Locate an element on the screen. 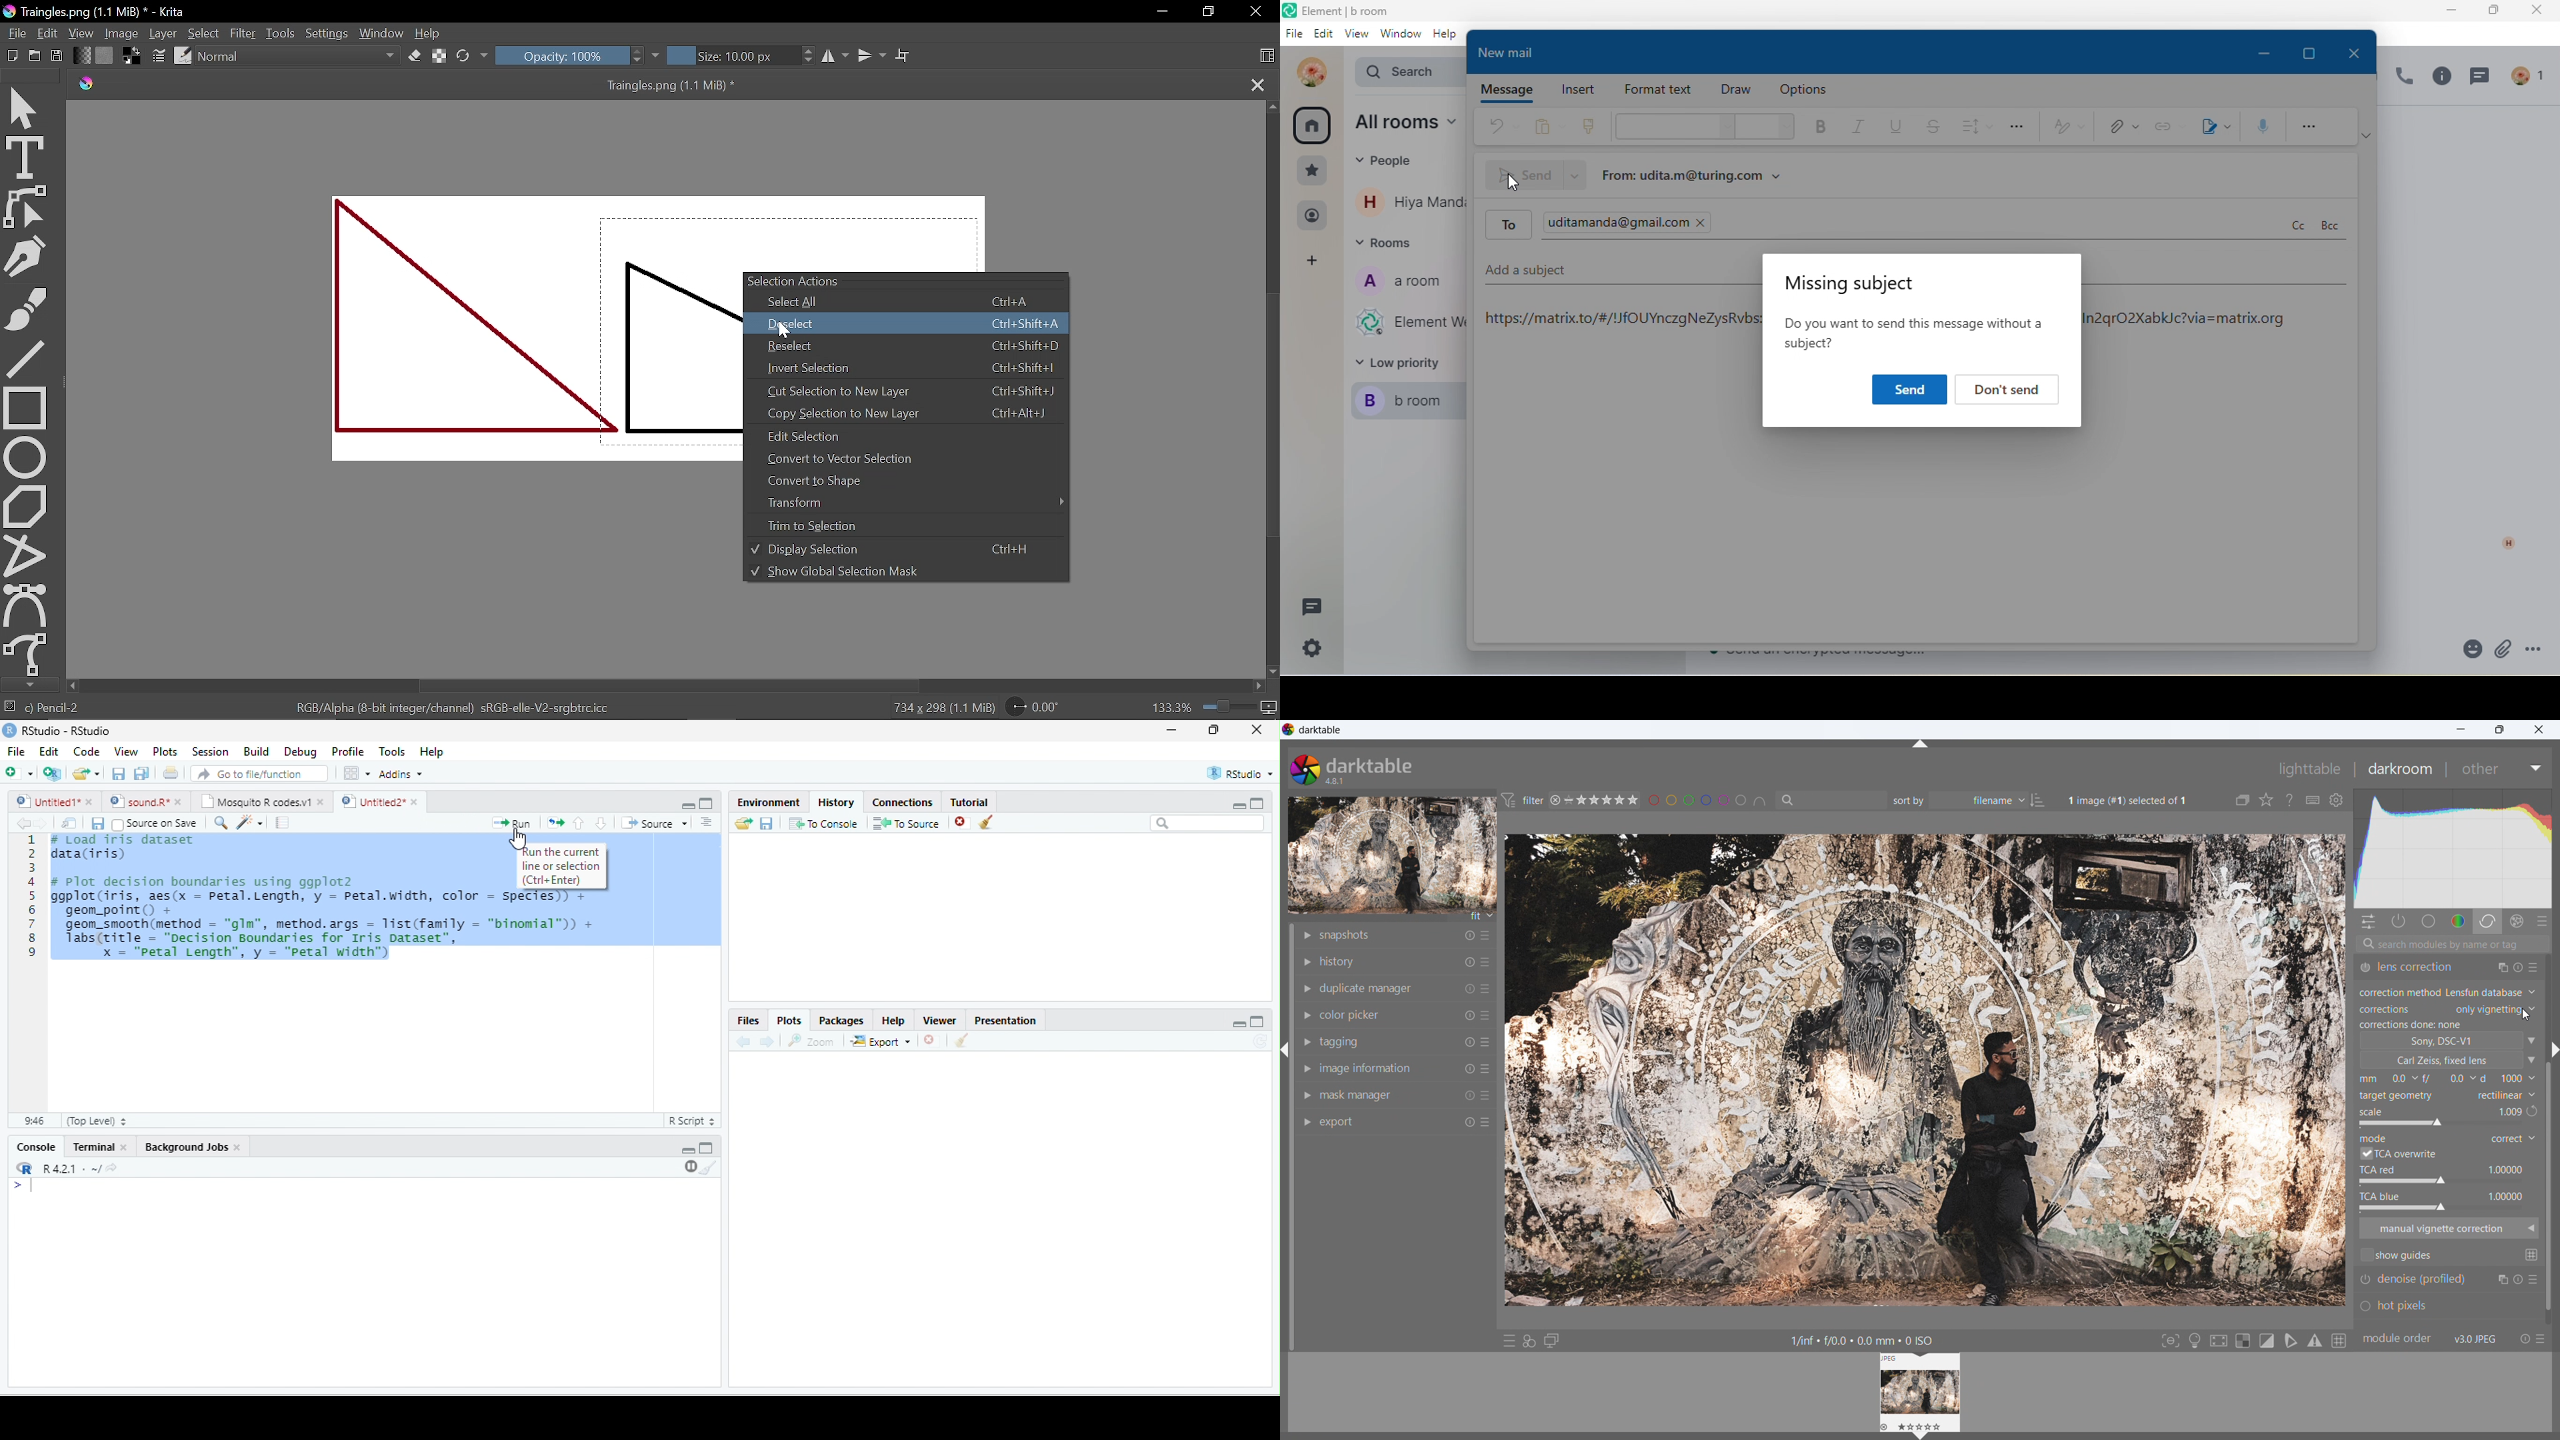 Image resolution: width=2576 pixels, height=1456 pixels. toggle ISO 12646 color assessment conditions is located at coordinates (2195, 1340).